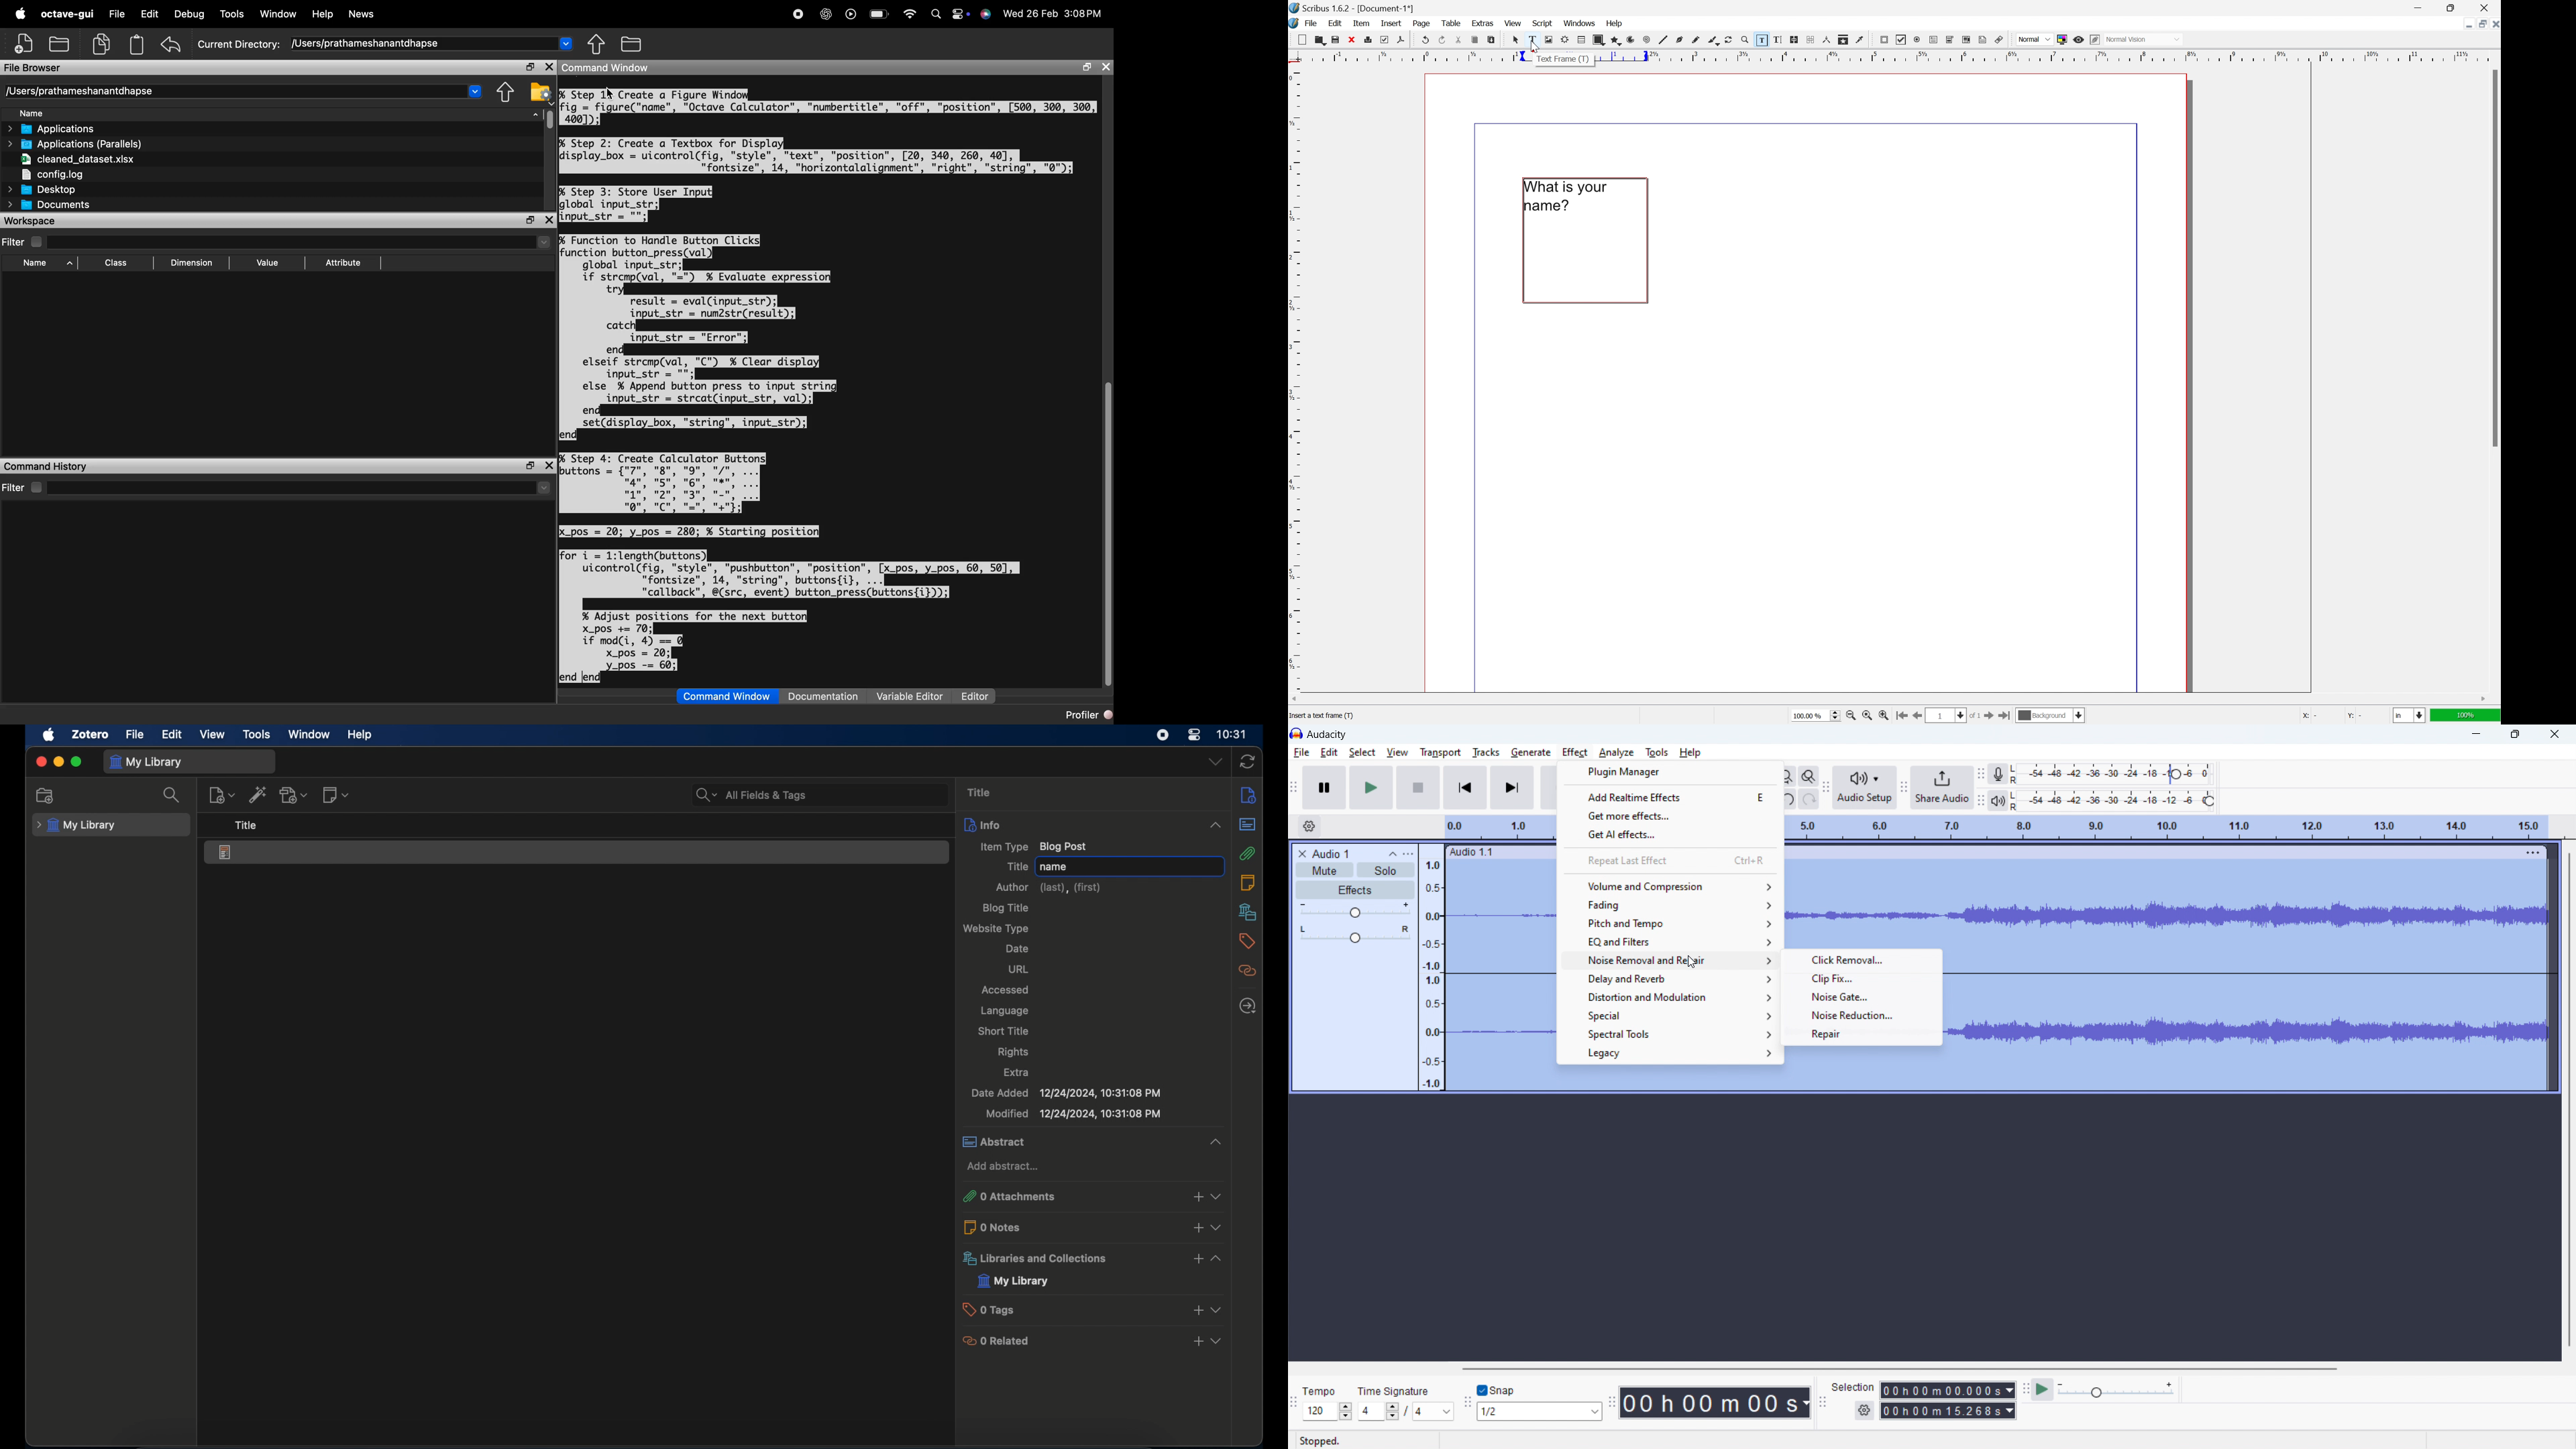 This screenshot has width=2576, height=1456. What do you see at coordinates (1074, 1114) in the screenshot?
I see `modified` at bounding box center [1074, 1114].